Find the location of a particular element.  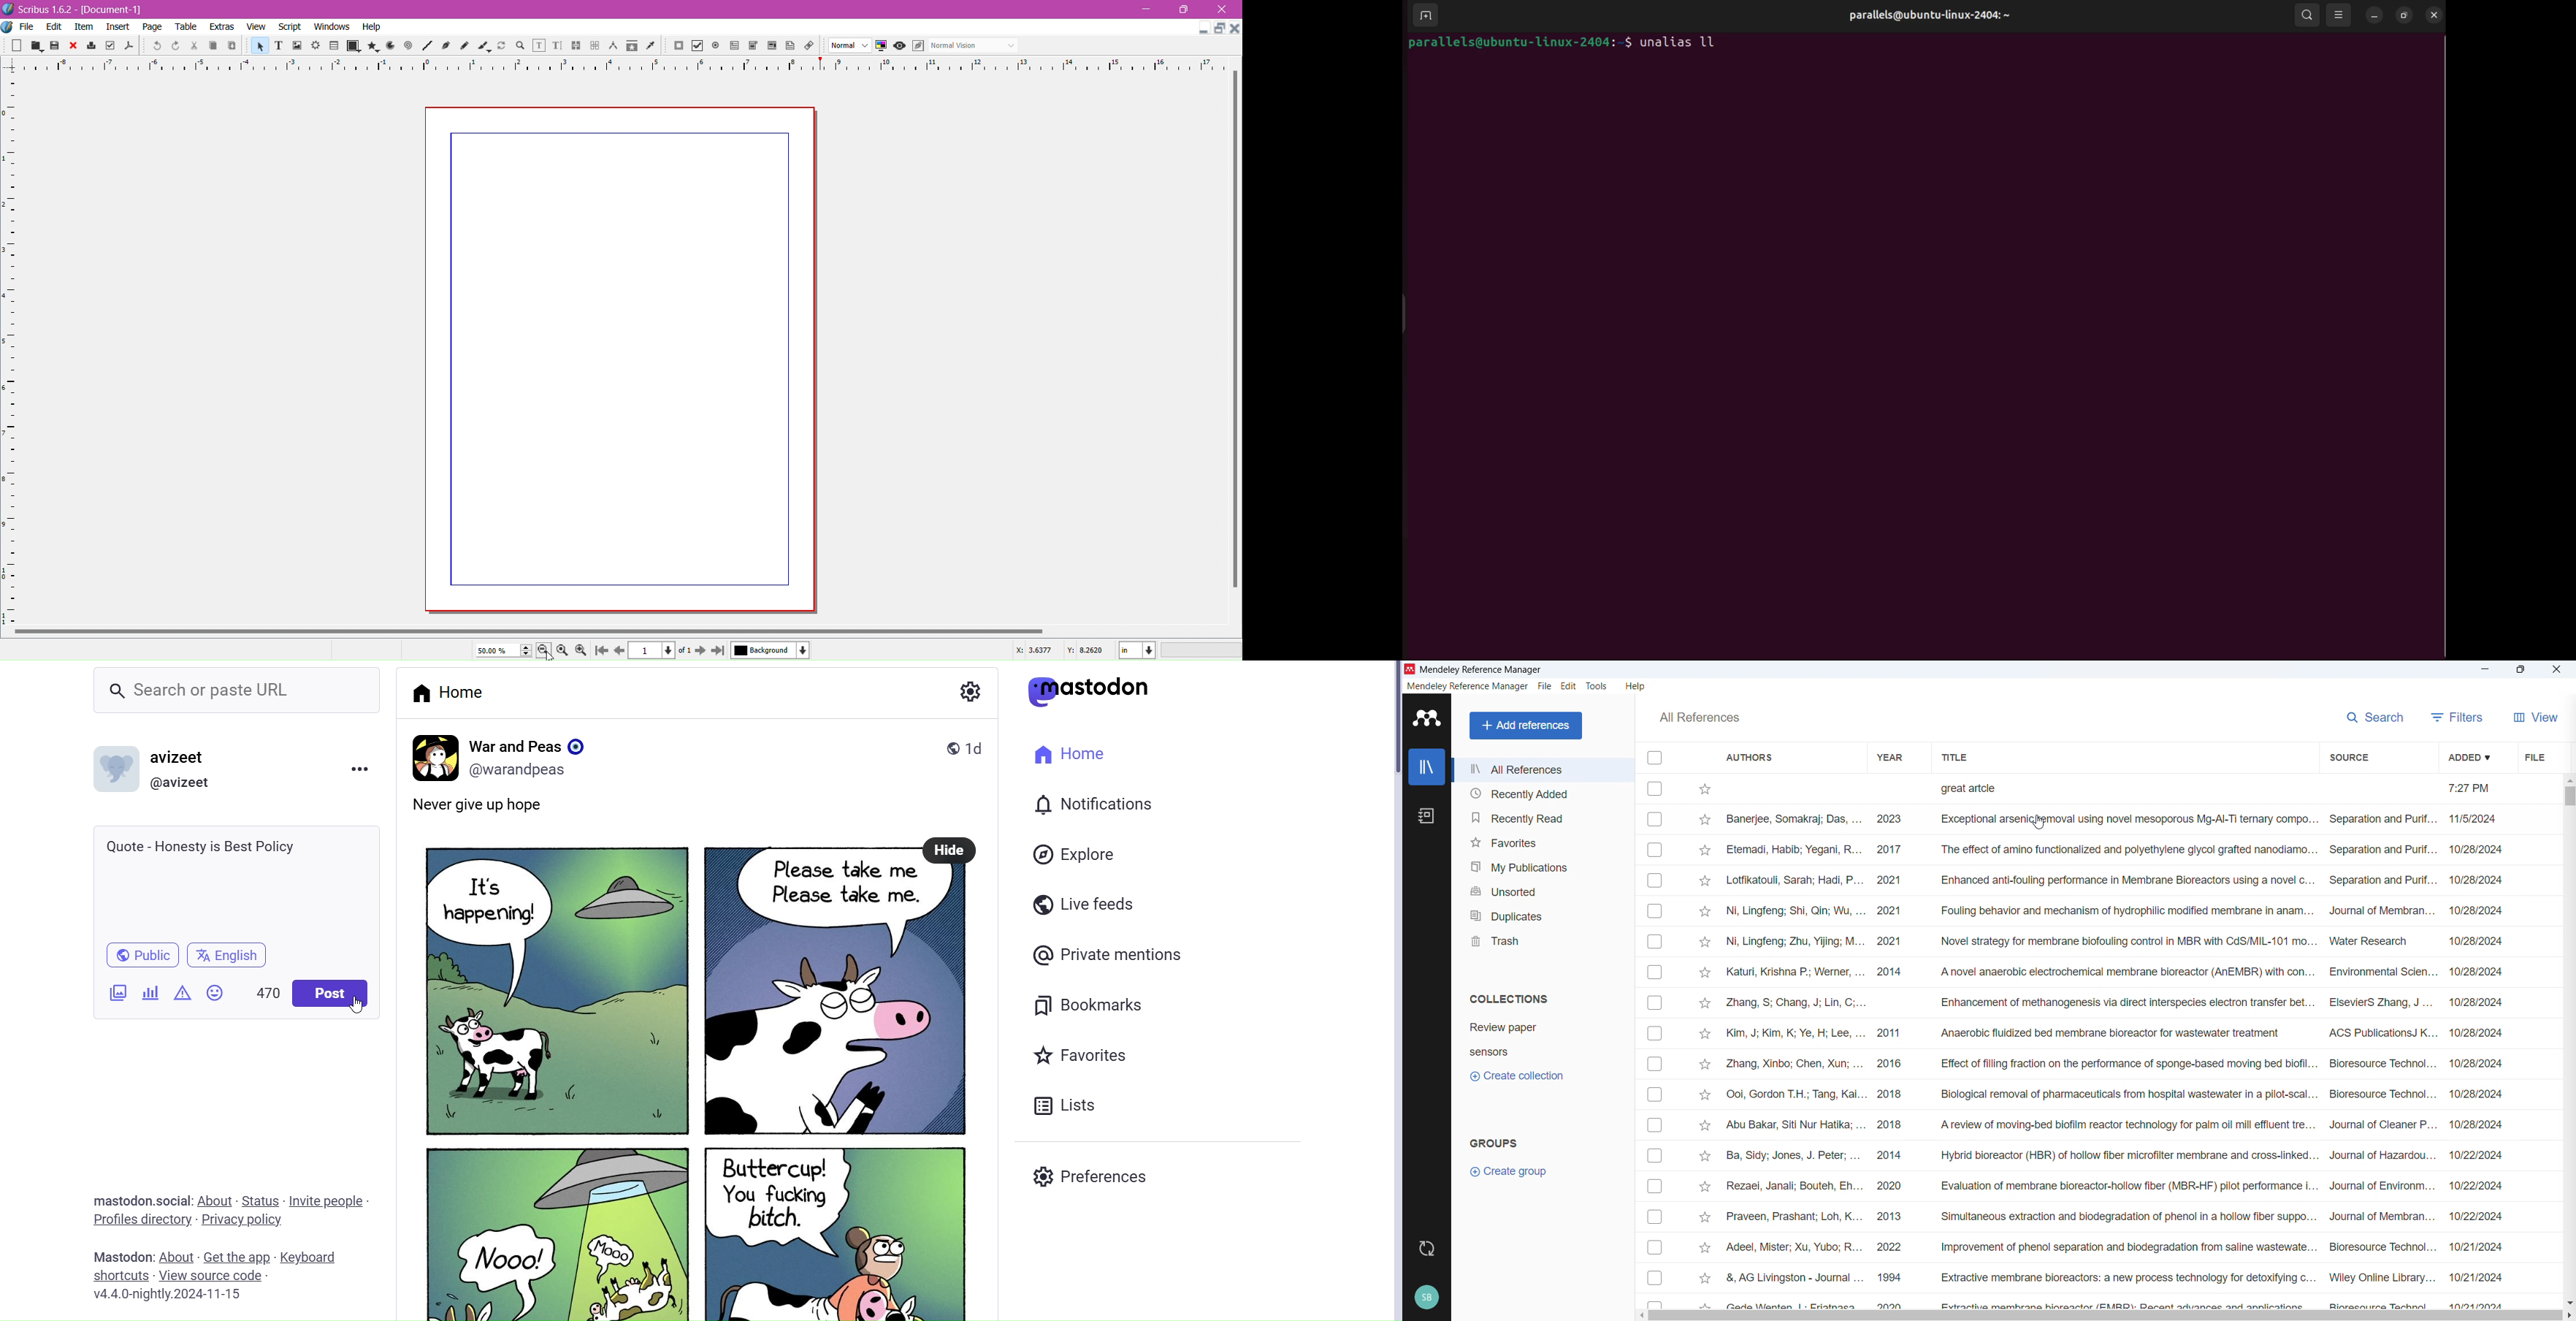

Maximise  is located at coordinates (2520, 670).